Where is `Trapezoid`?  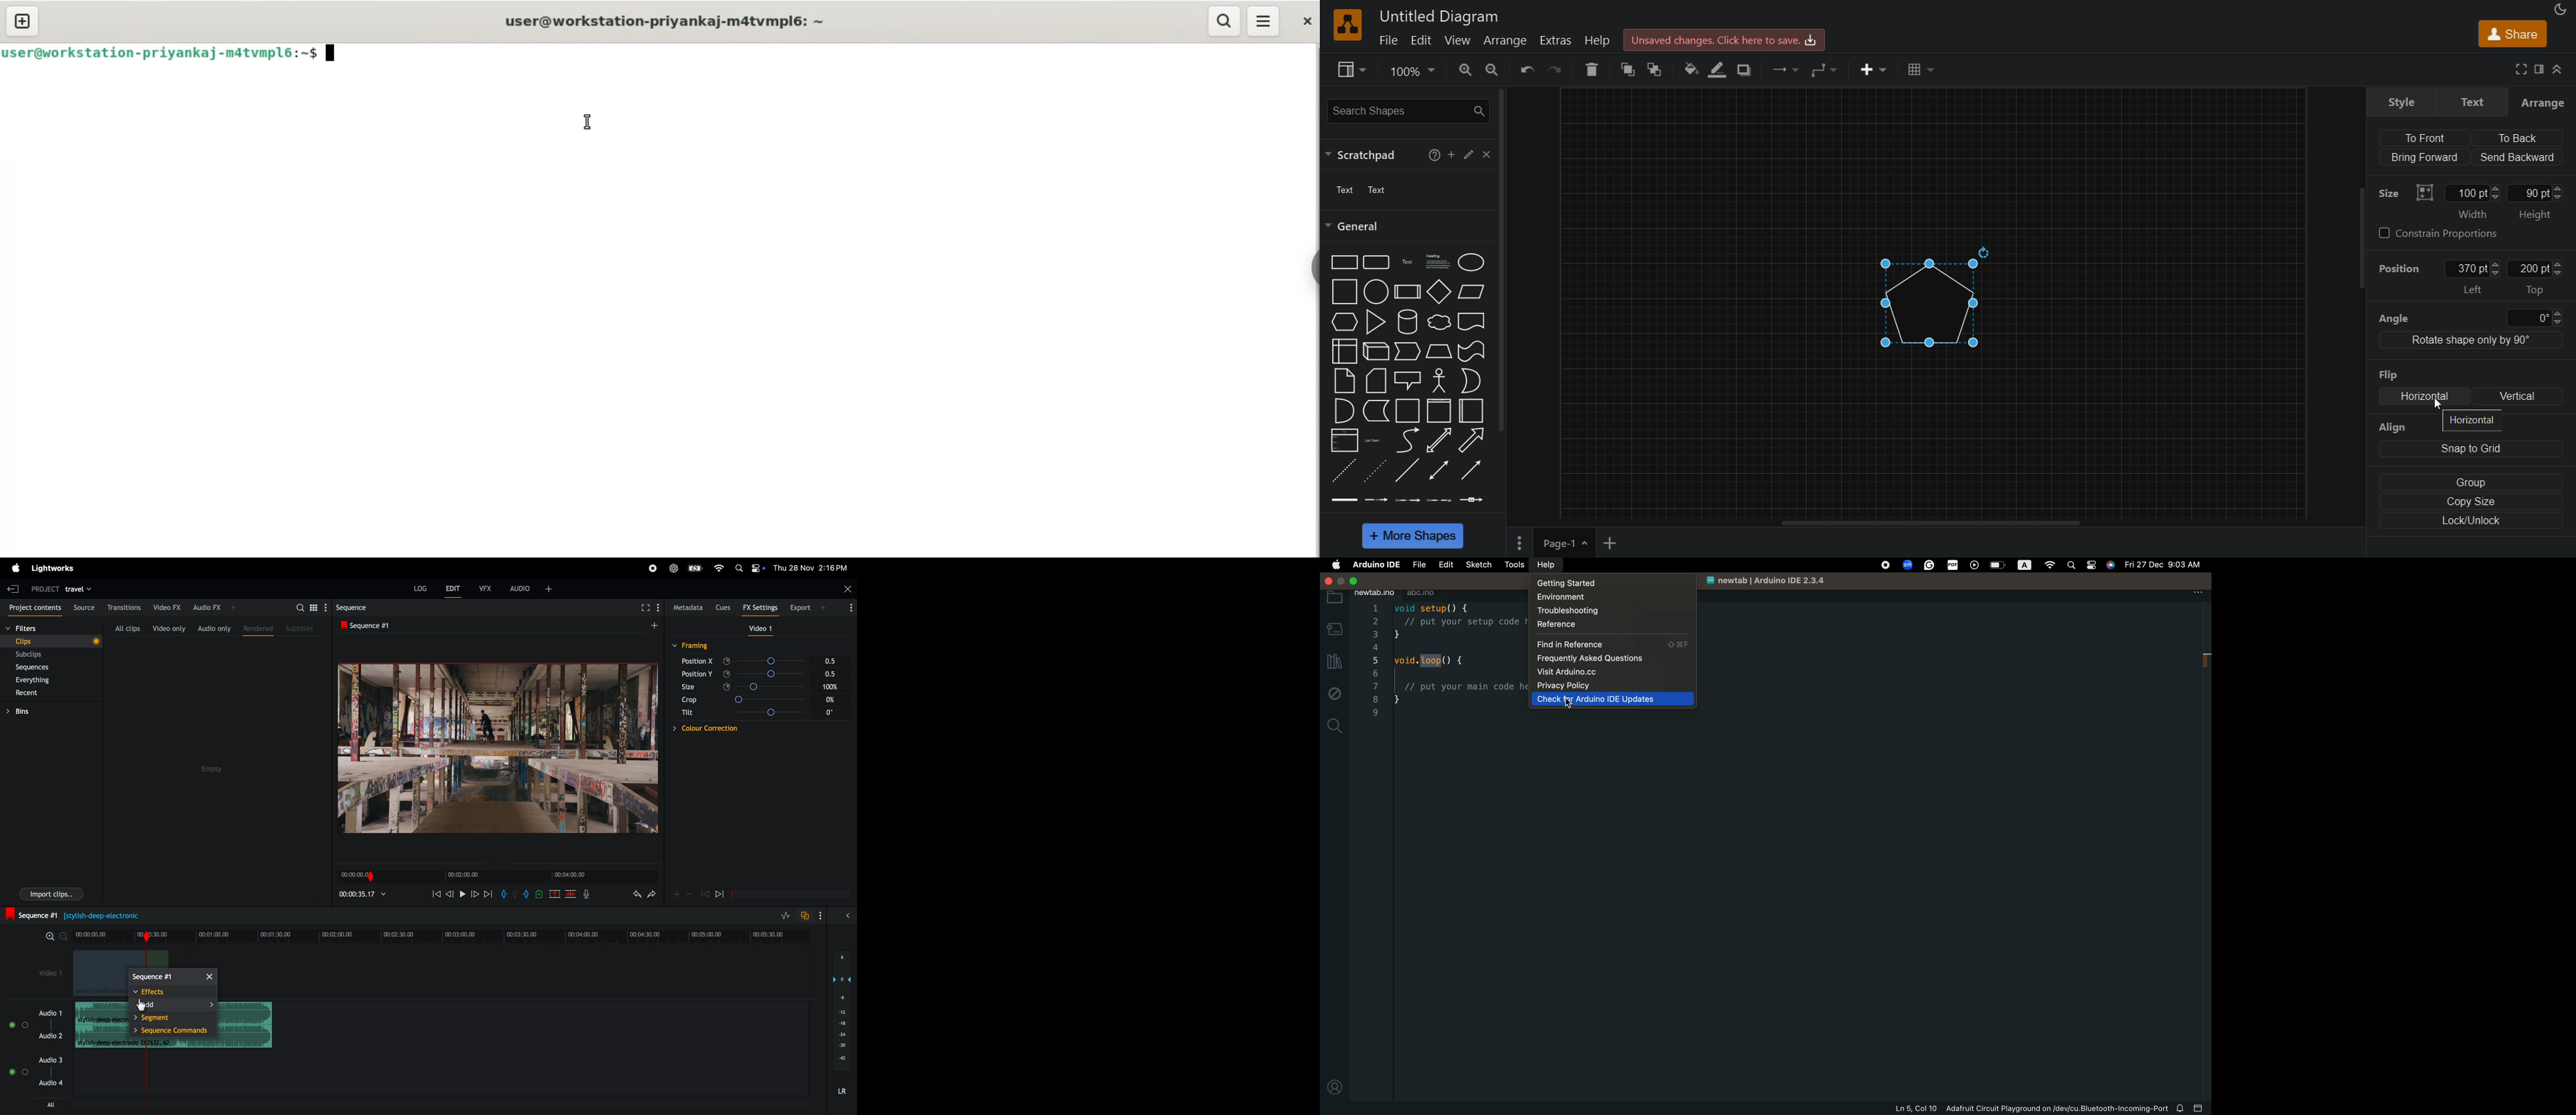
Trapezoid is located at coordinates (1439, 351).